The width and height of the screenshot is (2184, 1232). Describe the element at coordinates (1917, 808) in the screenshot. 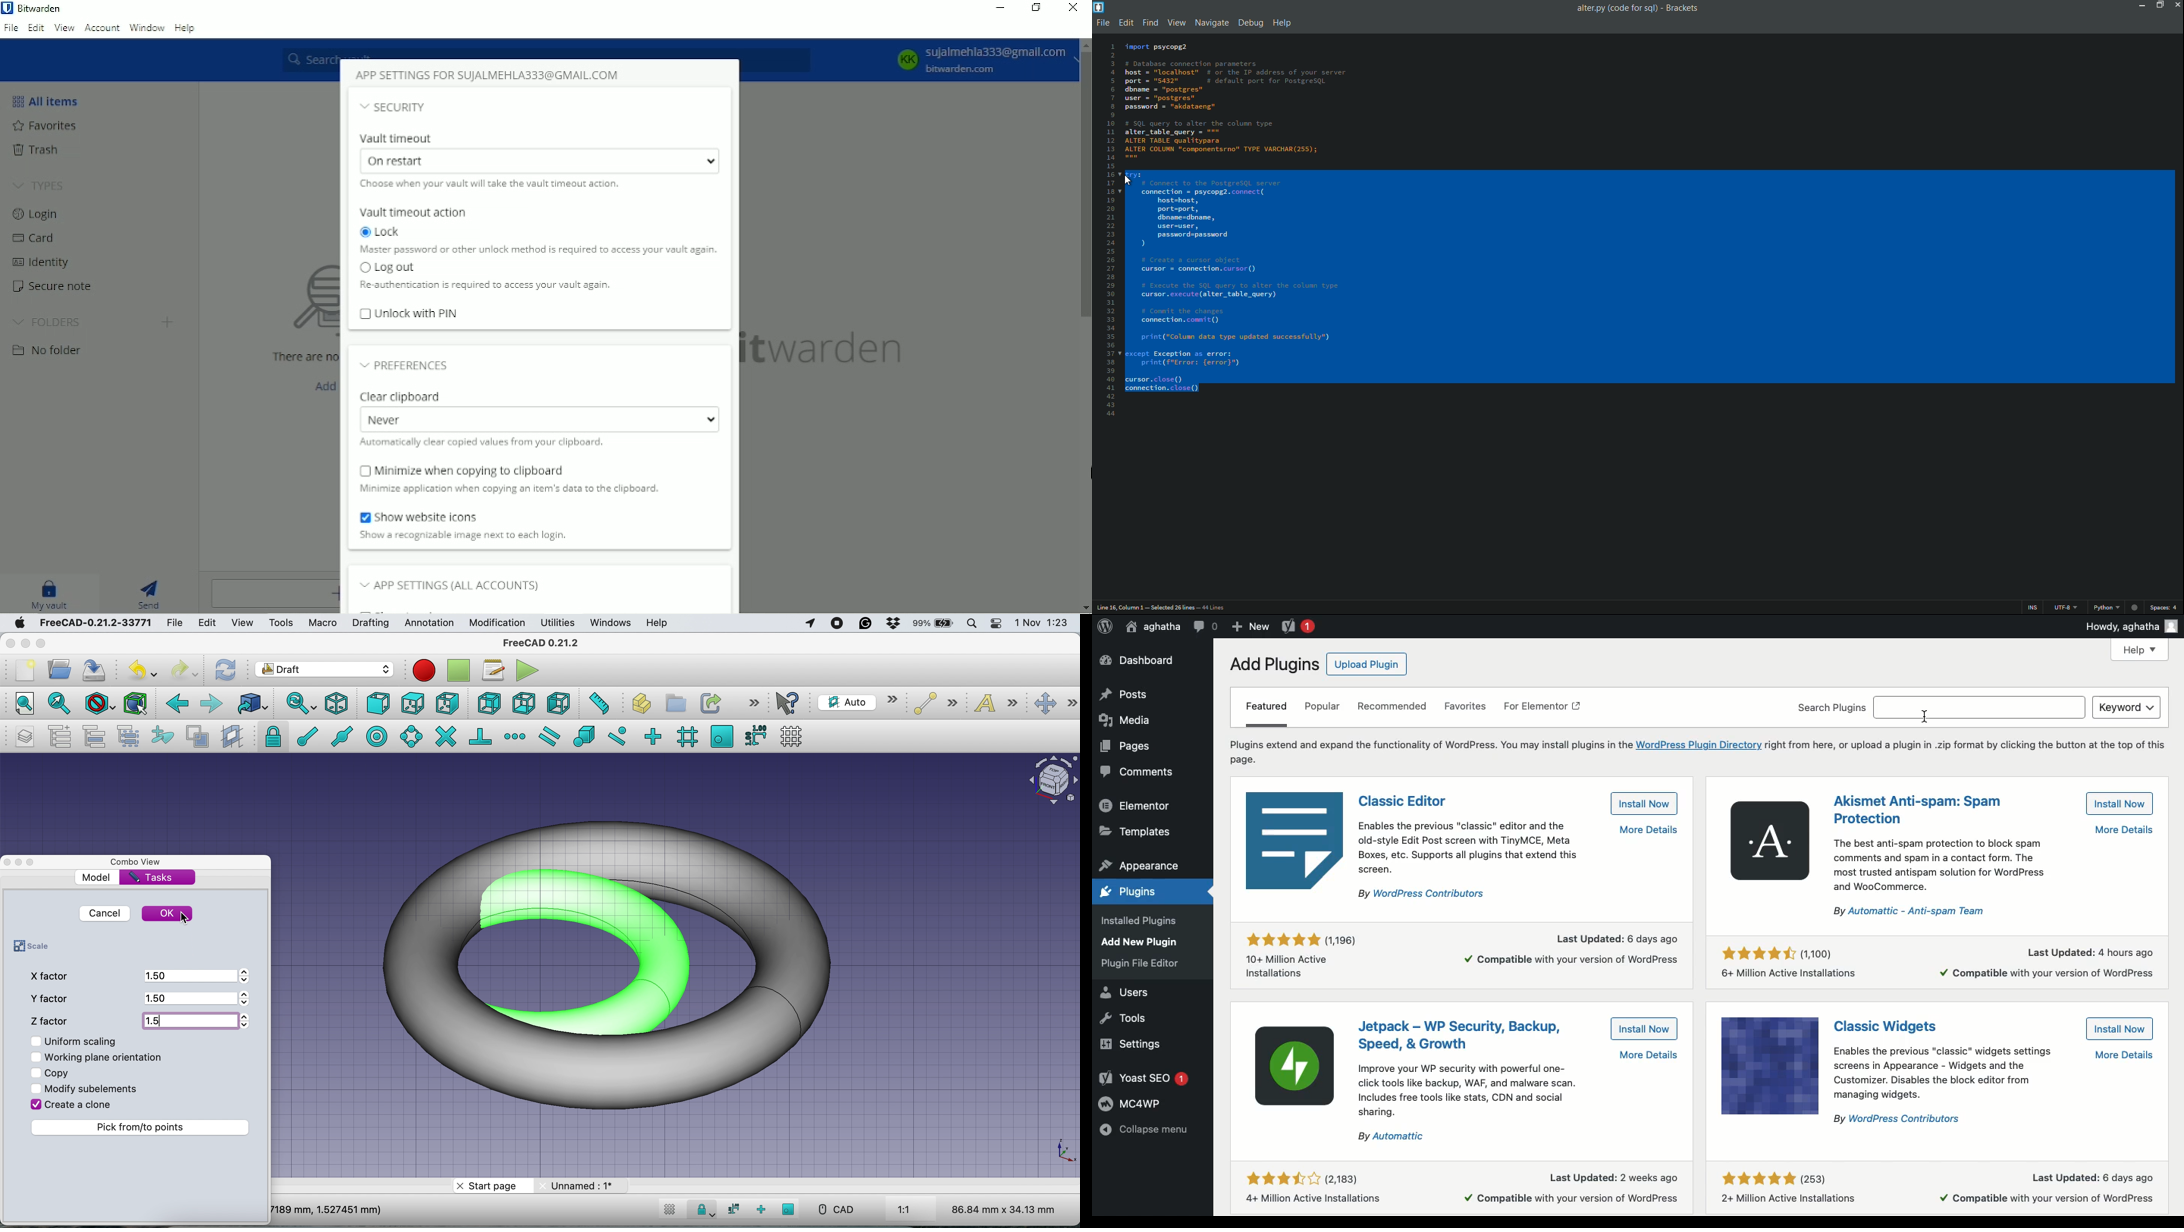

I see `Plugin` at that location.